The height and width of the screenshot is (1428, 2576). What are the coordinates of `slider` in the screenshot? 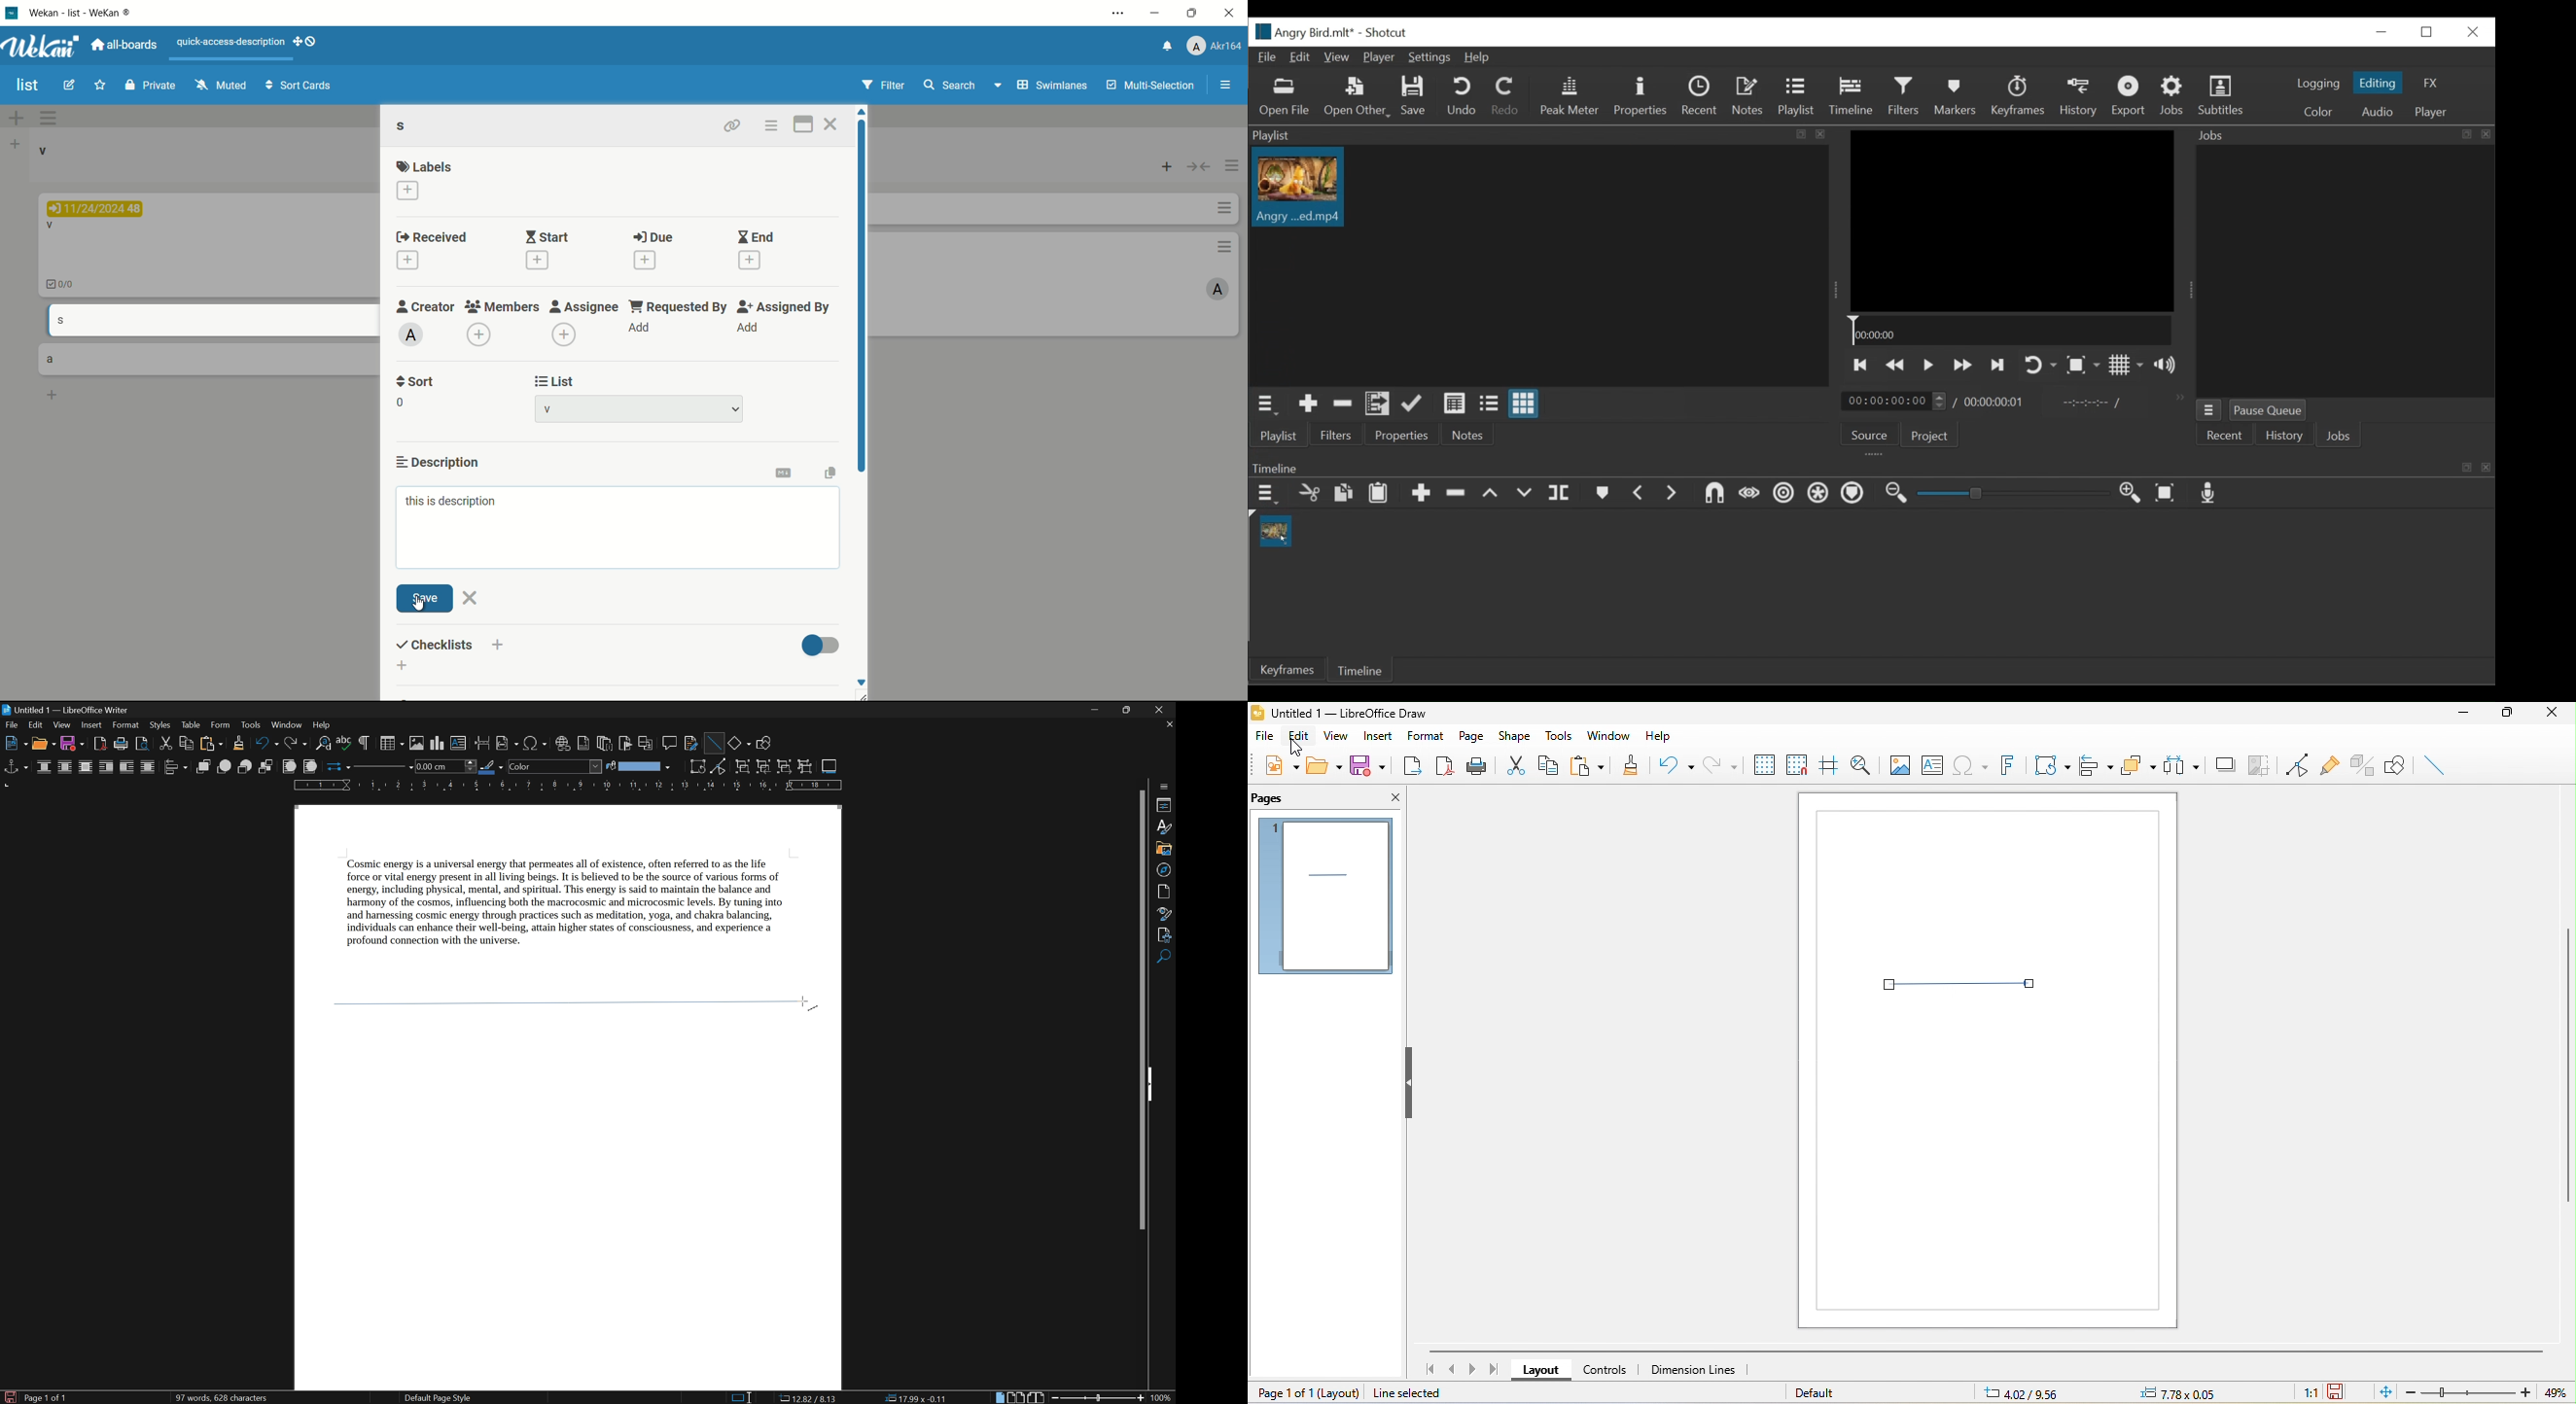 It's located at (1100, 1397).